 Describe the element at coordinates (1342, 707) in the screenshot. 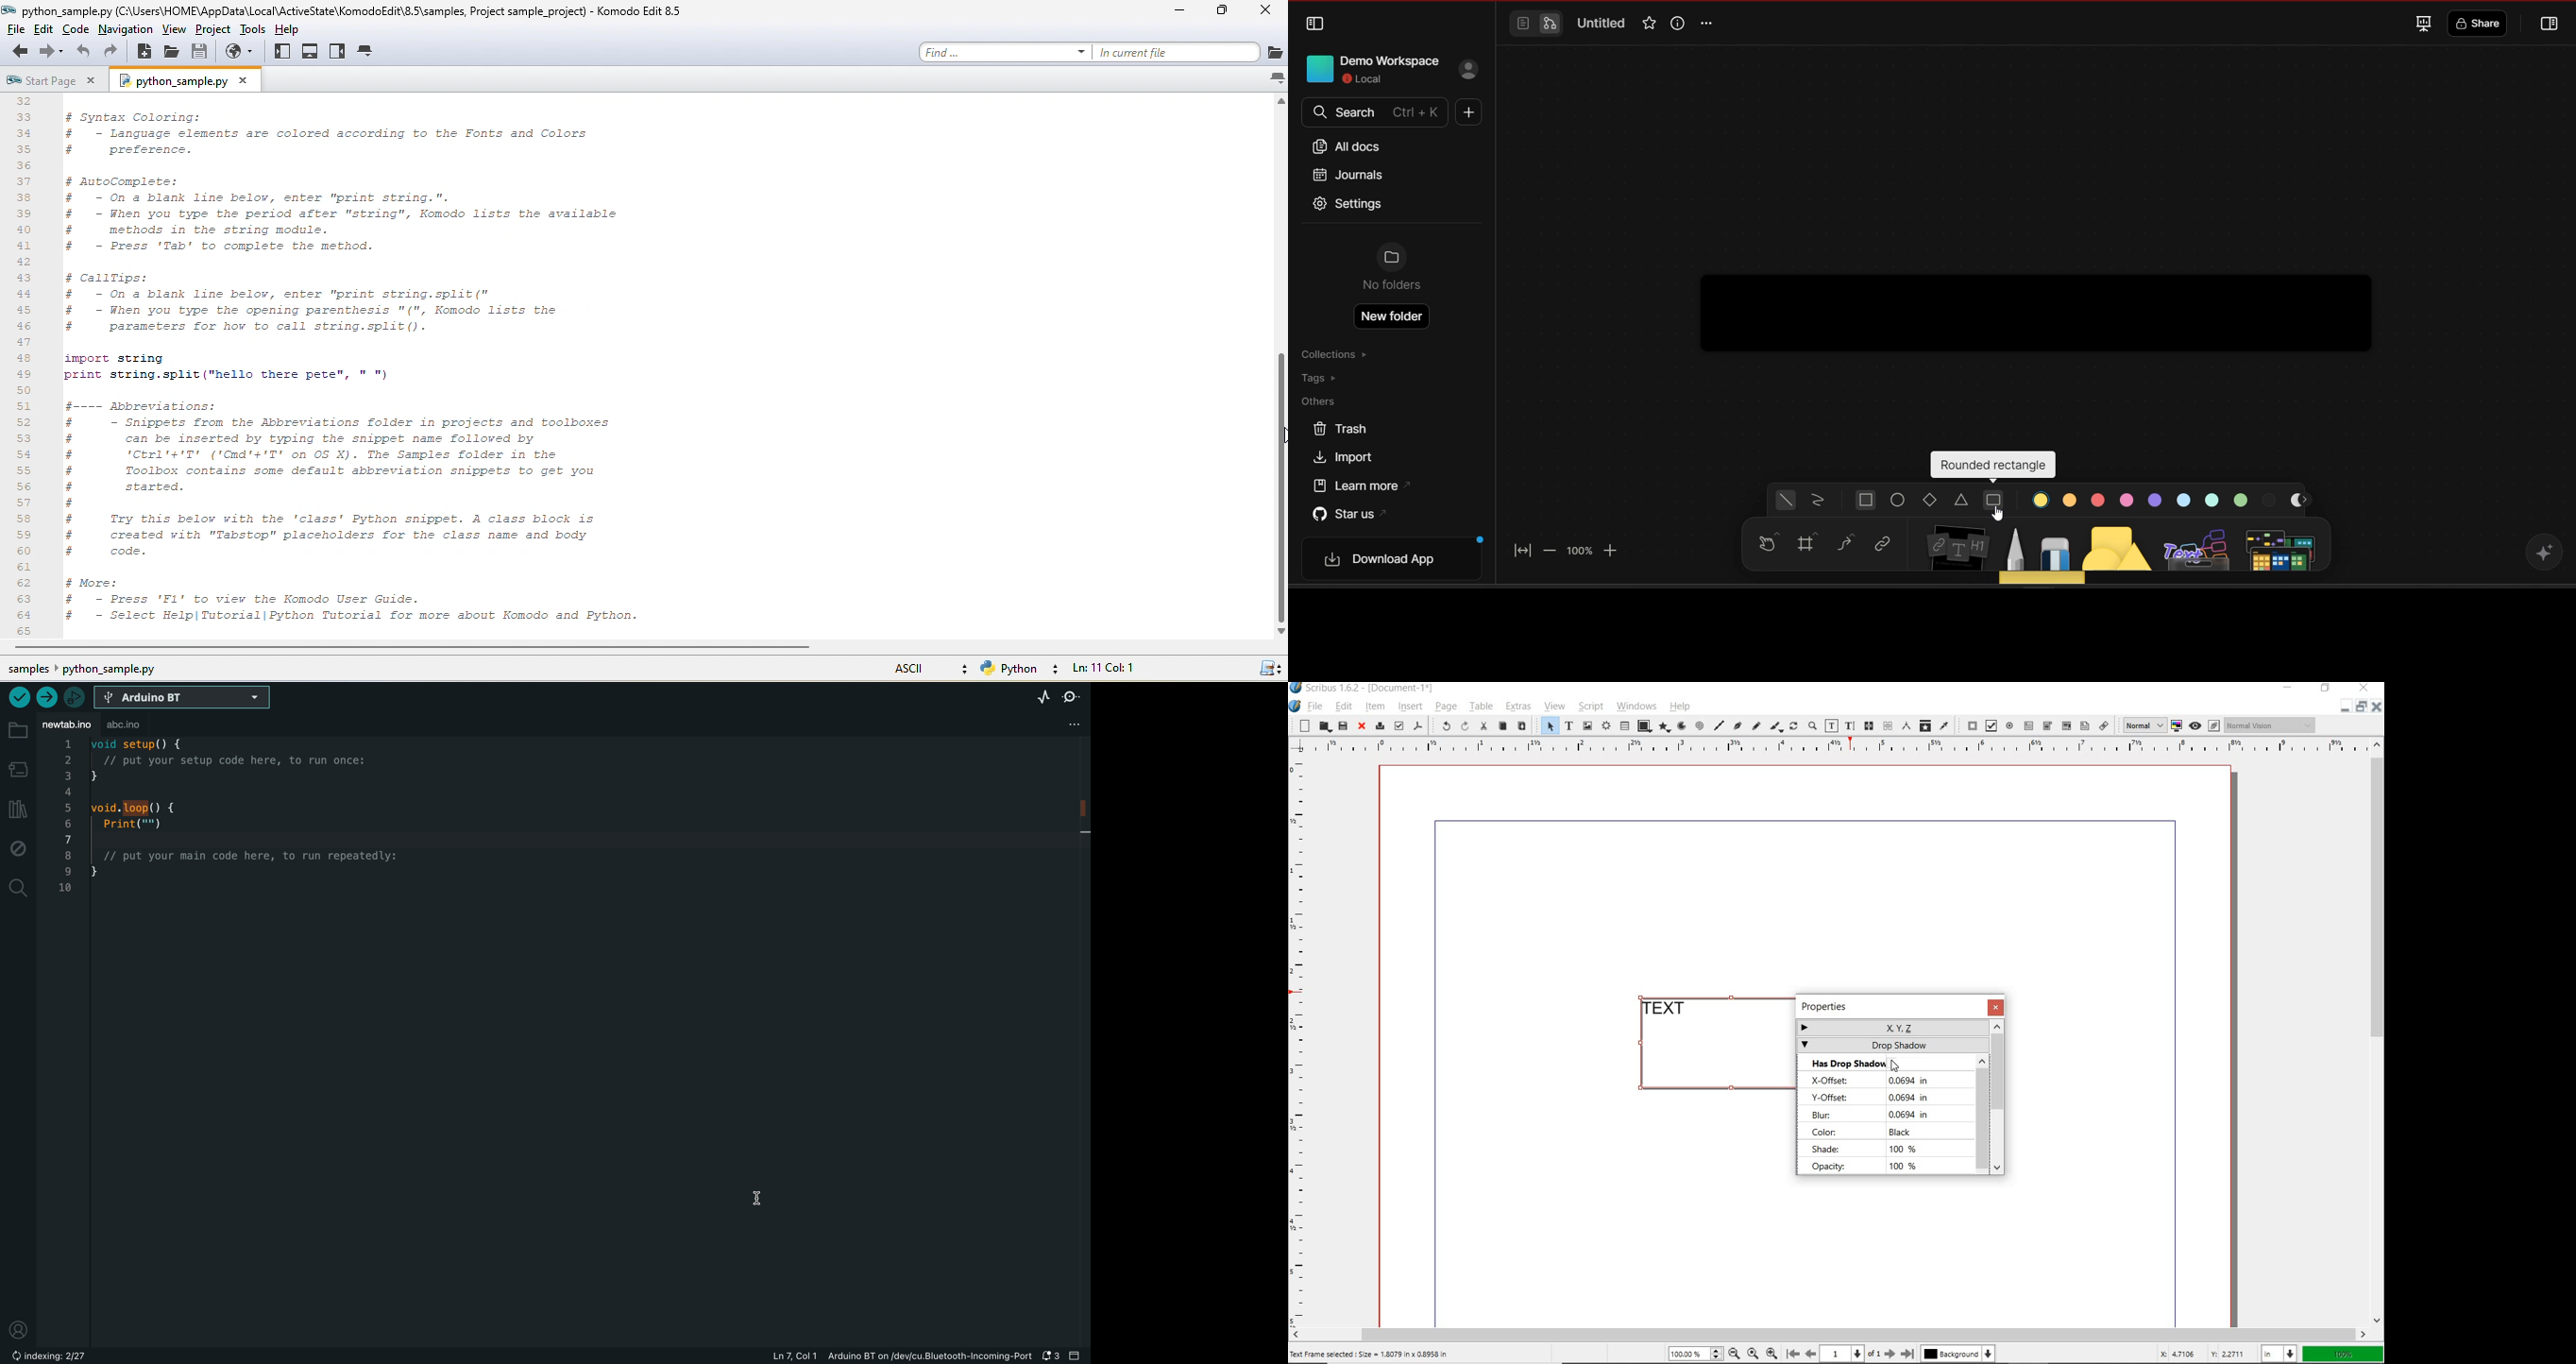

I see `edit` at that location.